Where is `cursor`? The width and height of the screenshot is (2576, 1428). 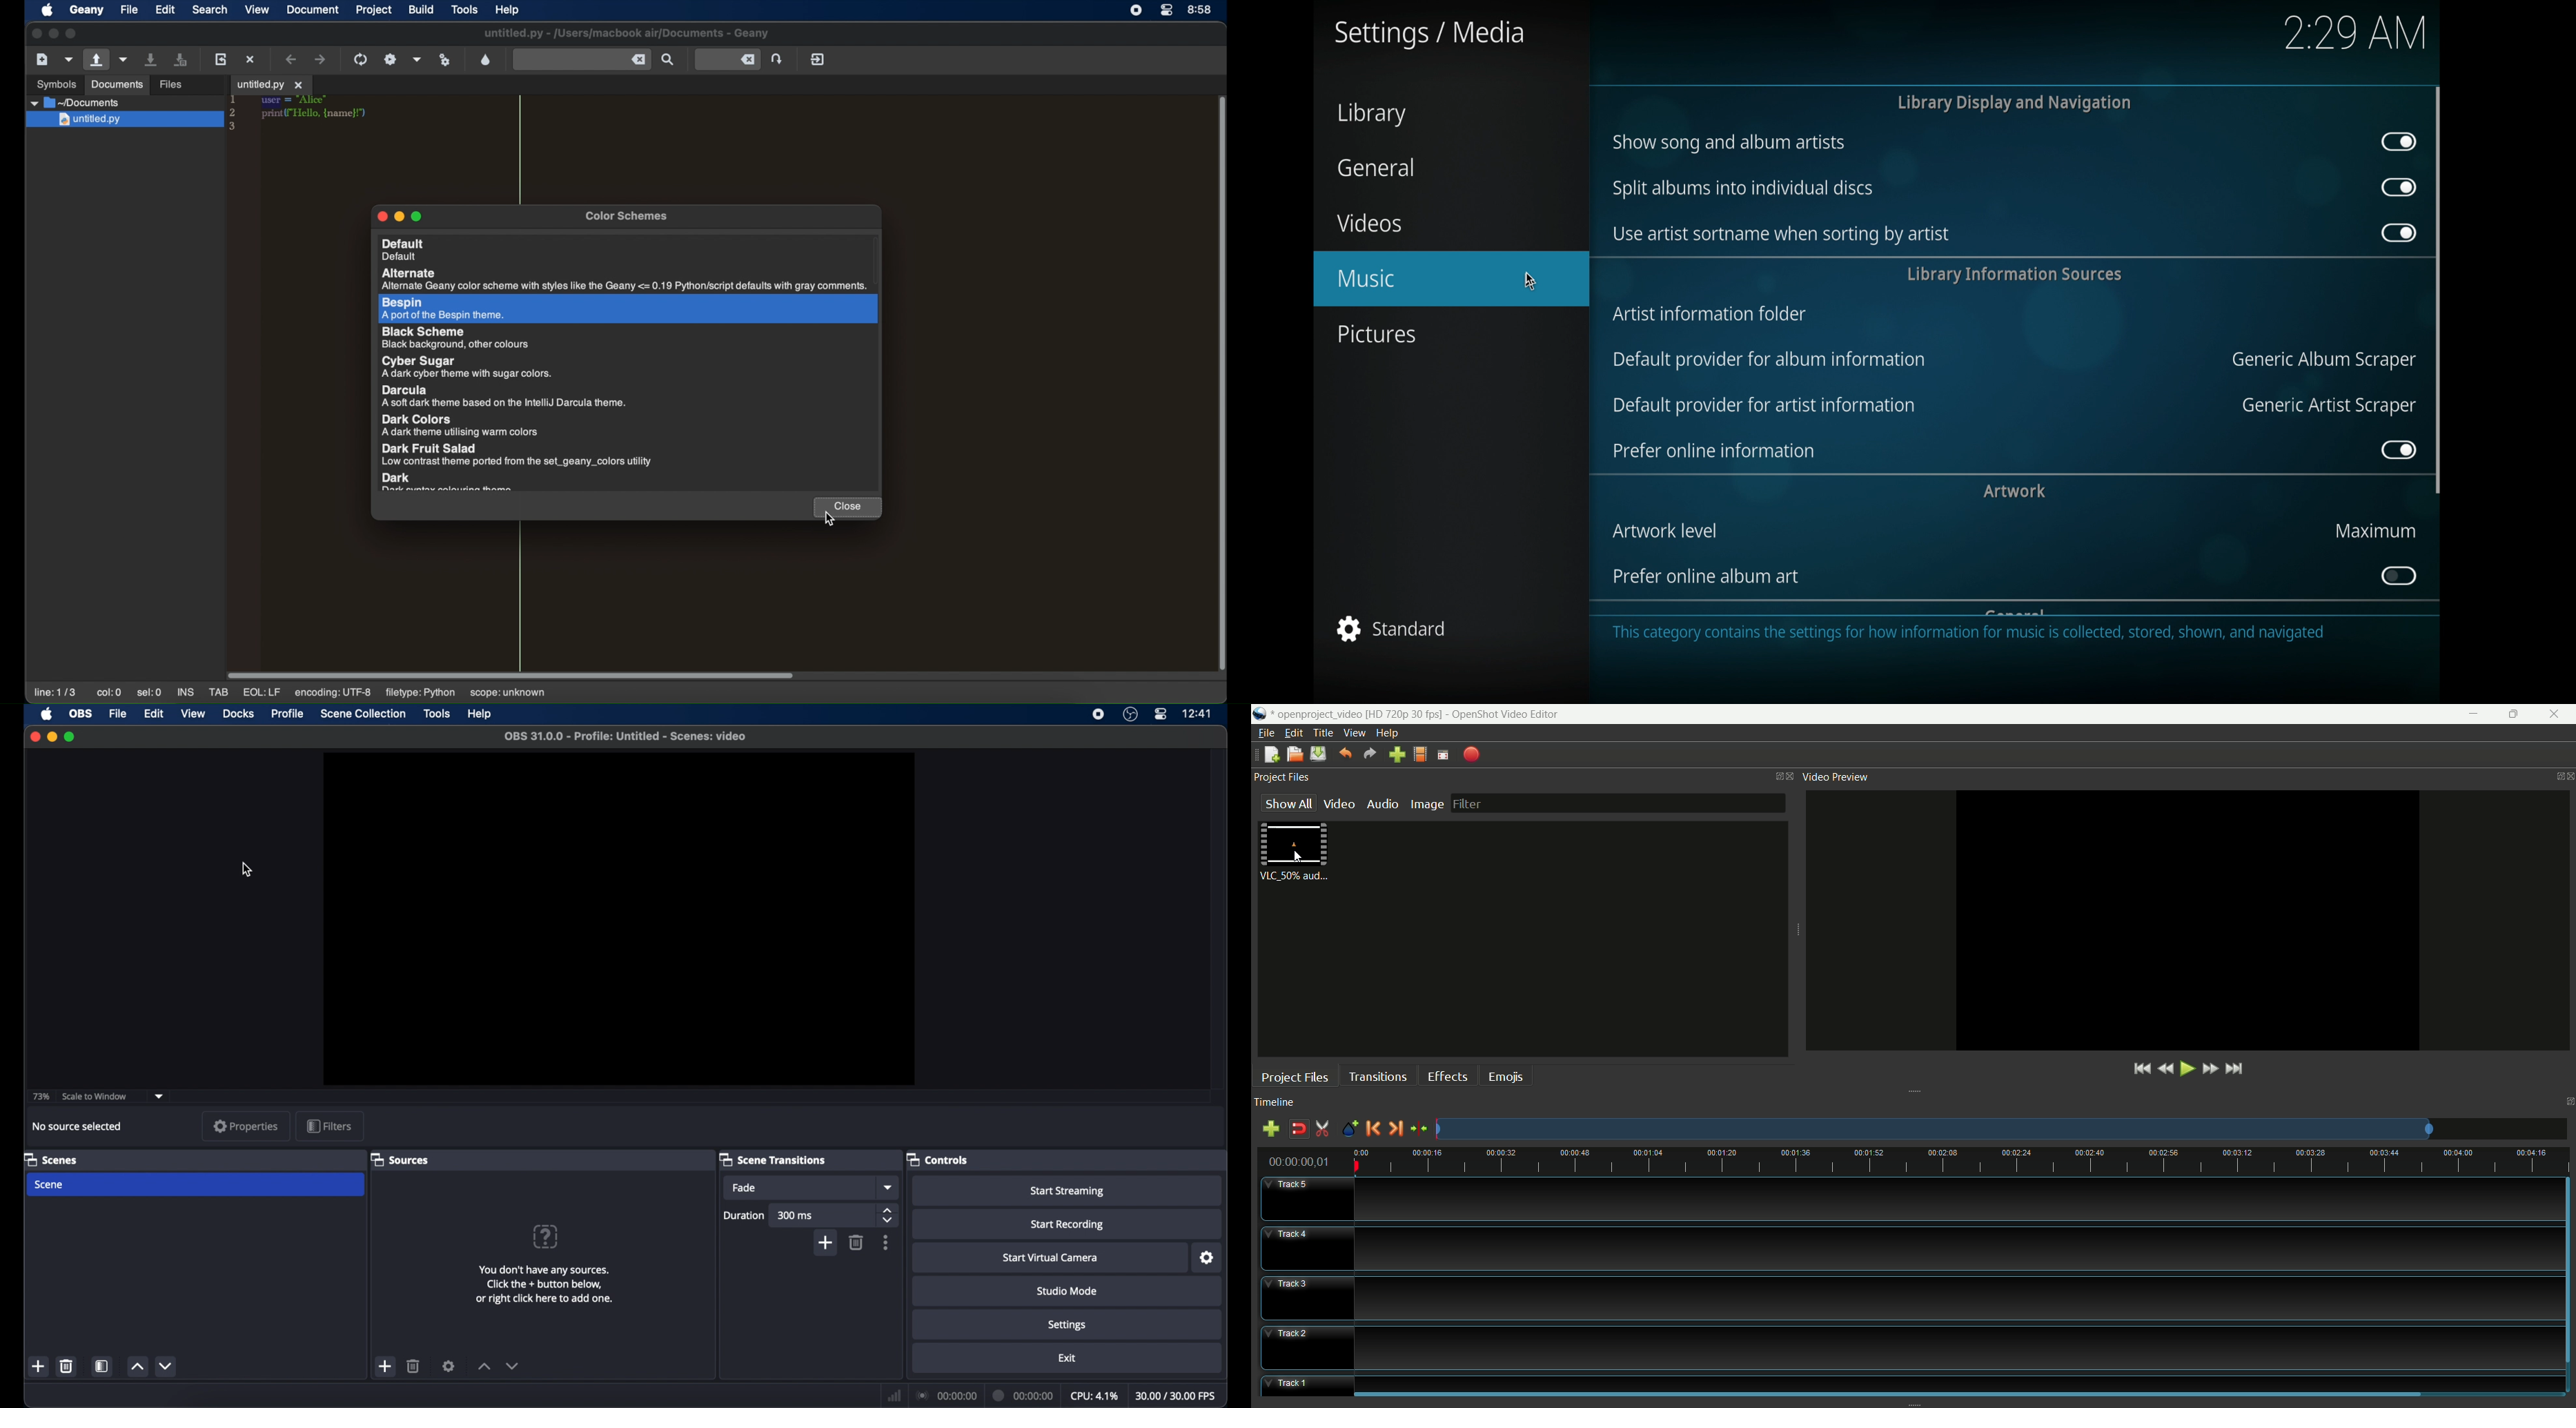 cursor is located at coordinates (248, 871).